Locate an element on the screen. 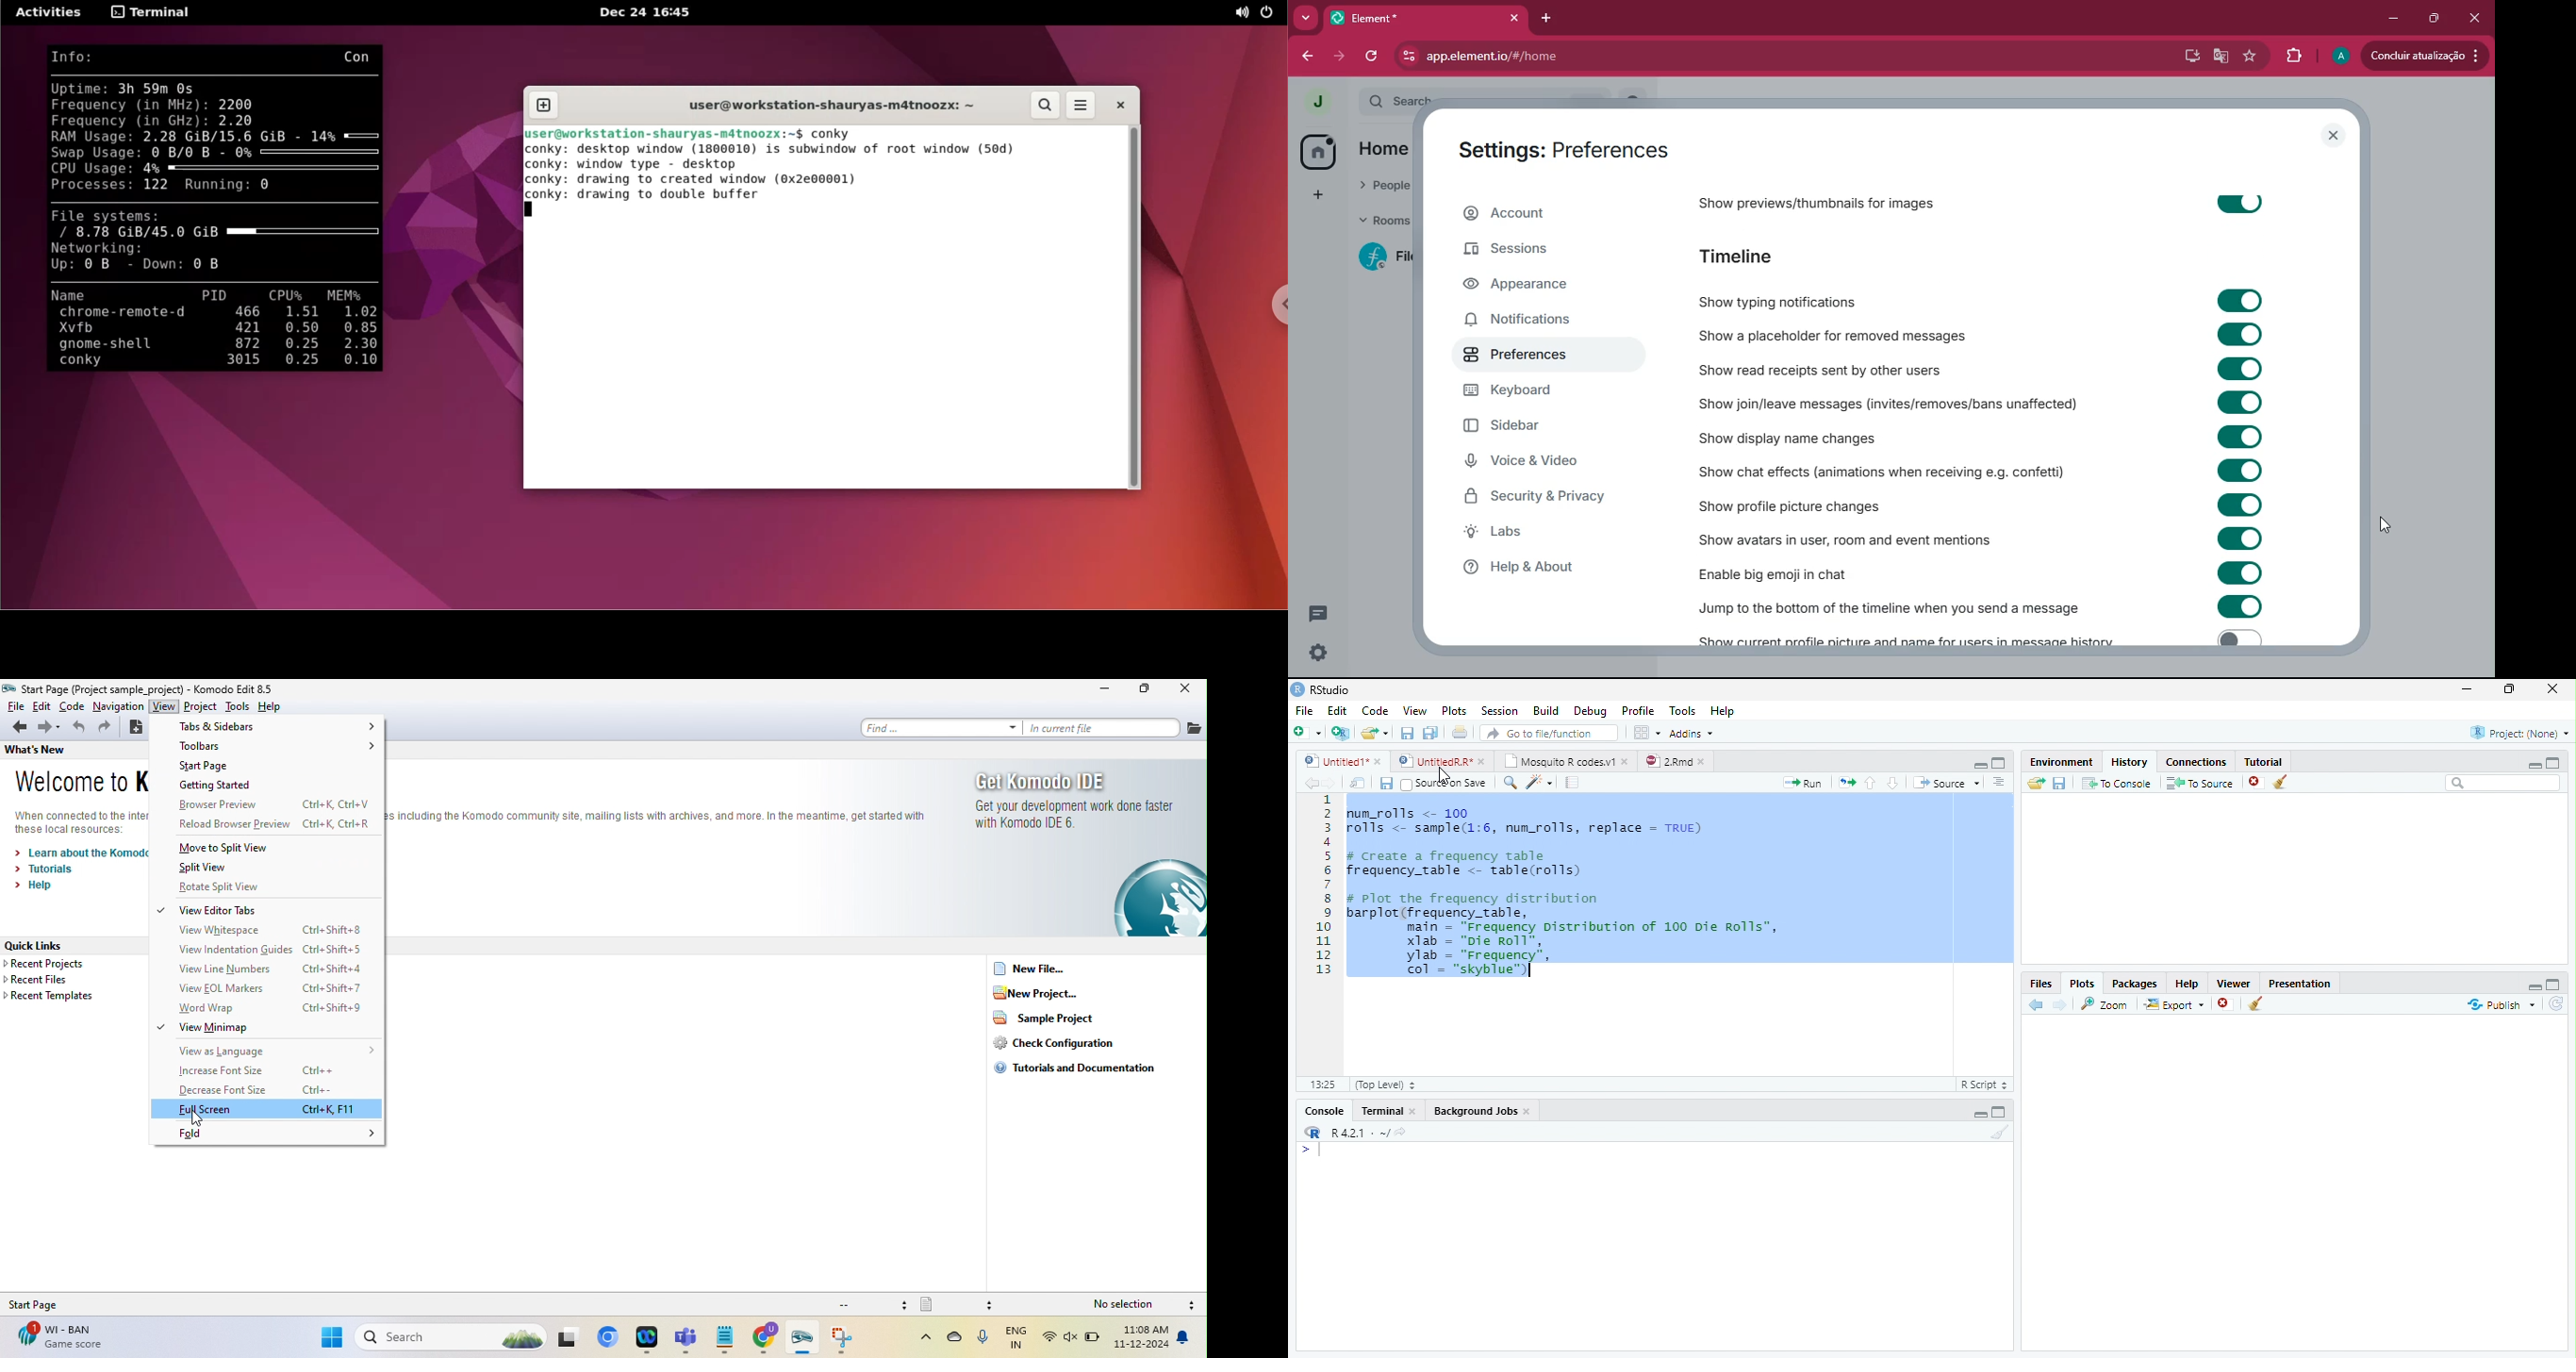 The height and width of the screenshot is (1372, 2576). R Script is located at coordinates (1985, 1085).